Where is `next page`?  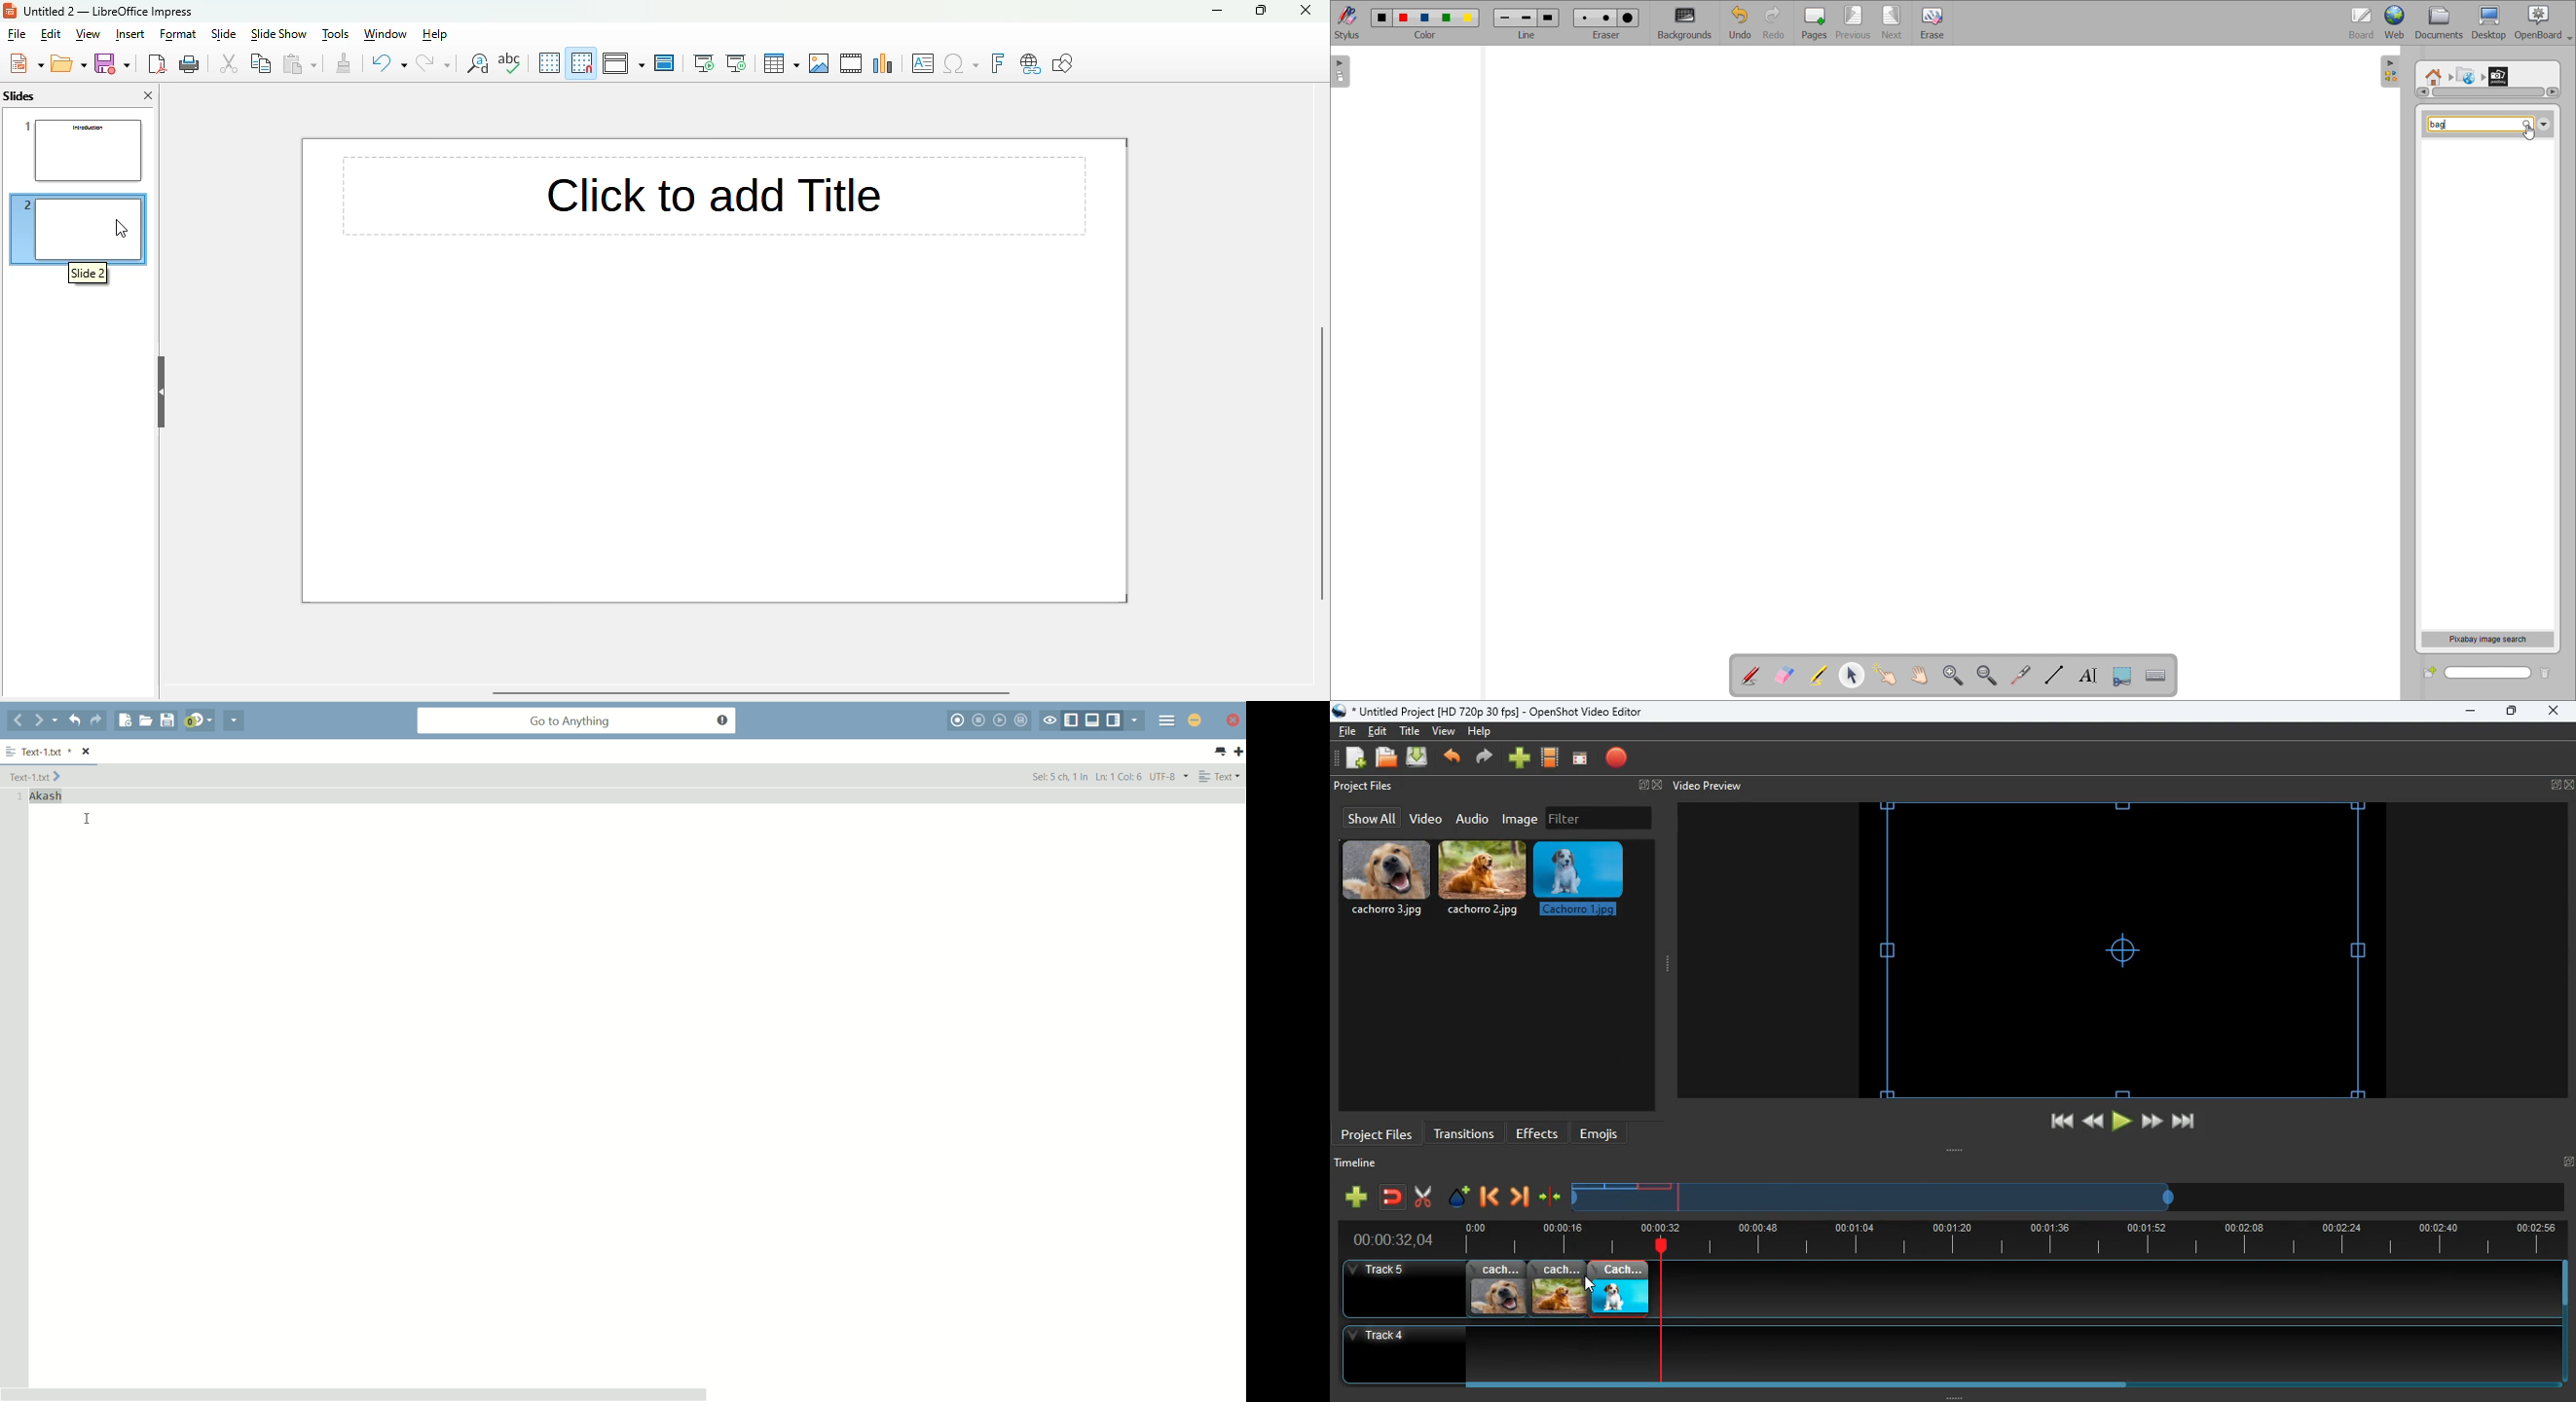 next page is located at coordinates (1893, 22).